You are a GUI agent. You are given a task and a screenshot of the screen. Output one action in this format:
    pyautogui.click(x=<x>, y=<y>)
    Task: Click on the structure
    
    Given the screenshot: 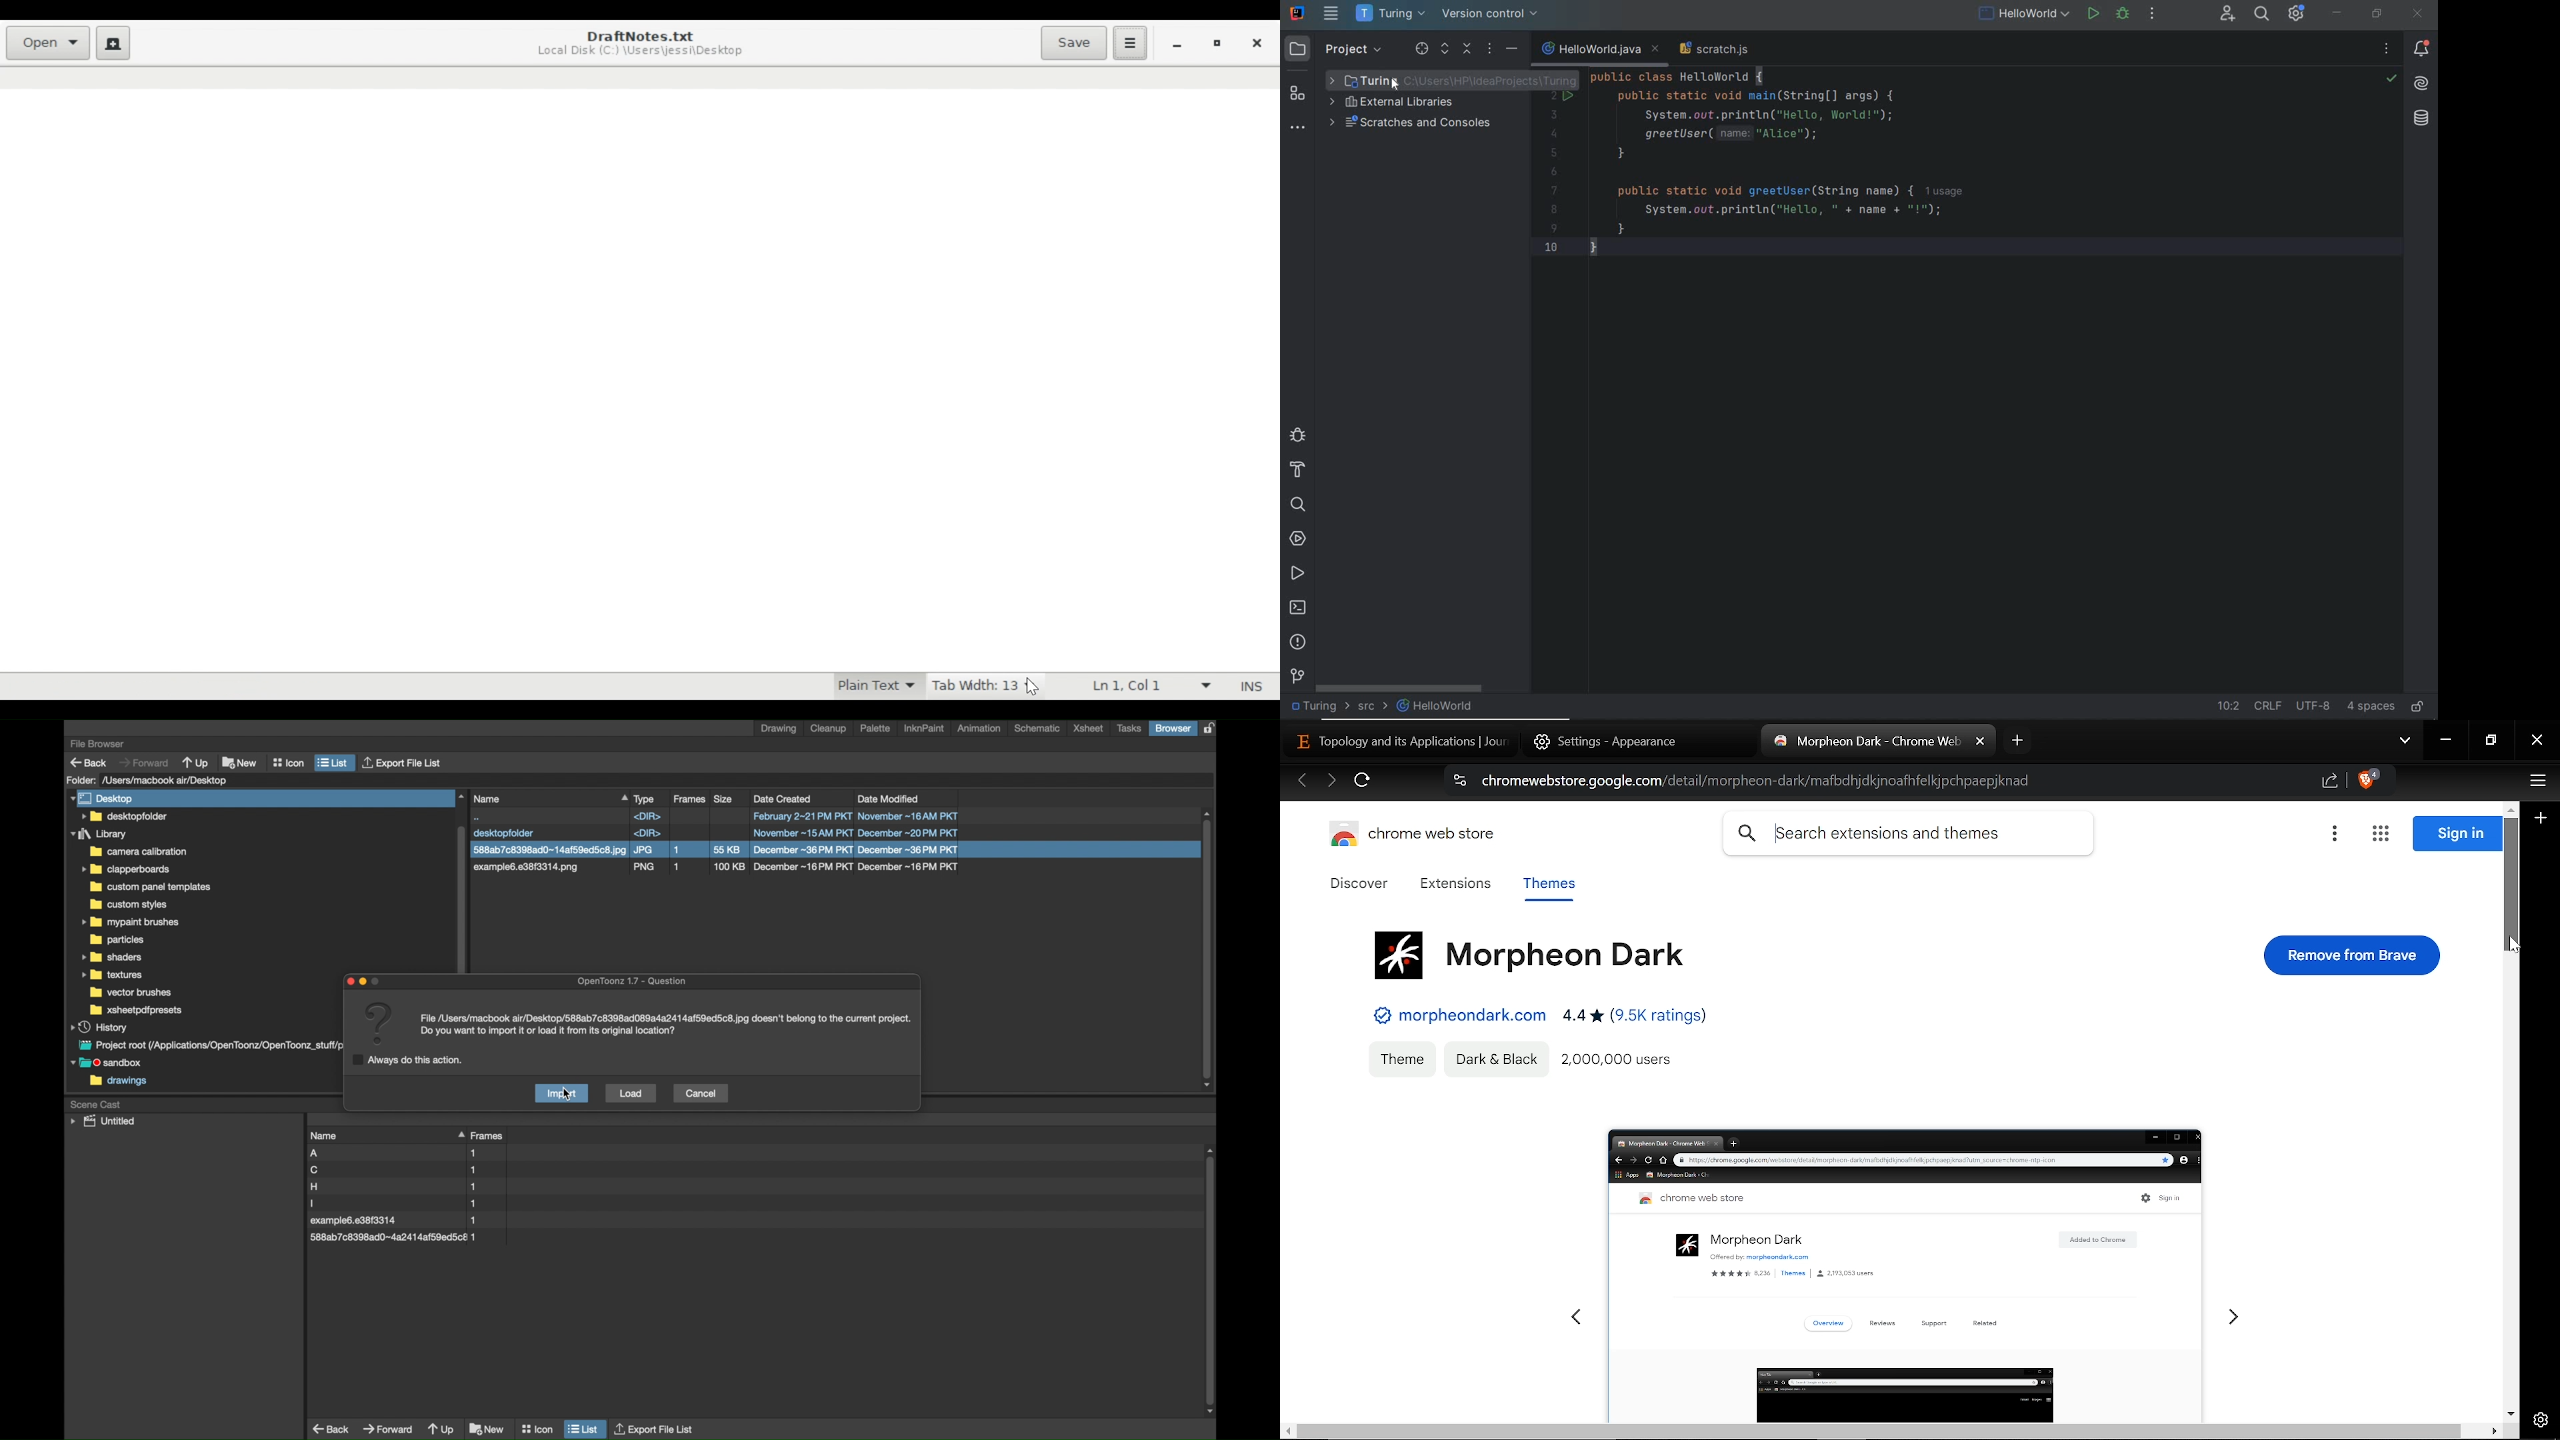 What is the action you would take?
    pyautogui.click(x=1299, y=94)
    